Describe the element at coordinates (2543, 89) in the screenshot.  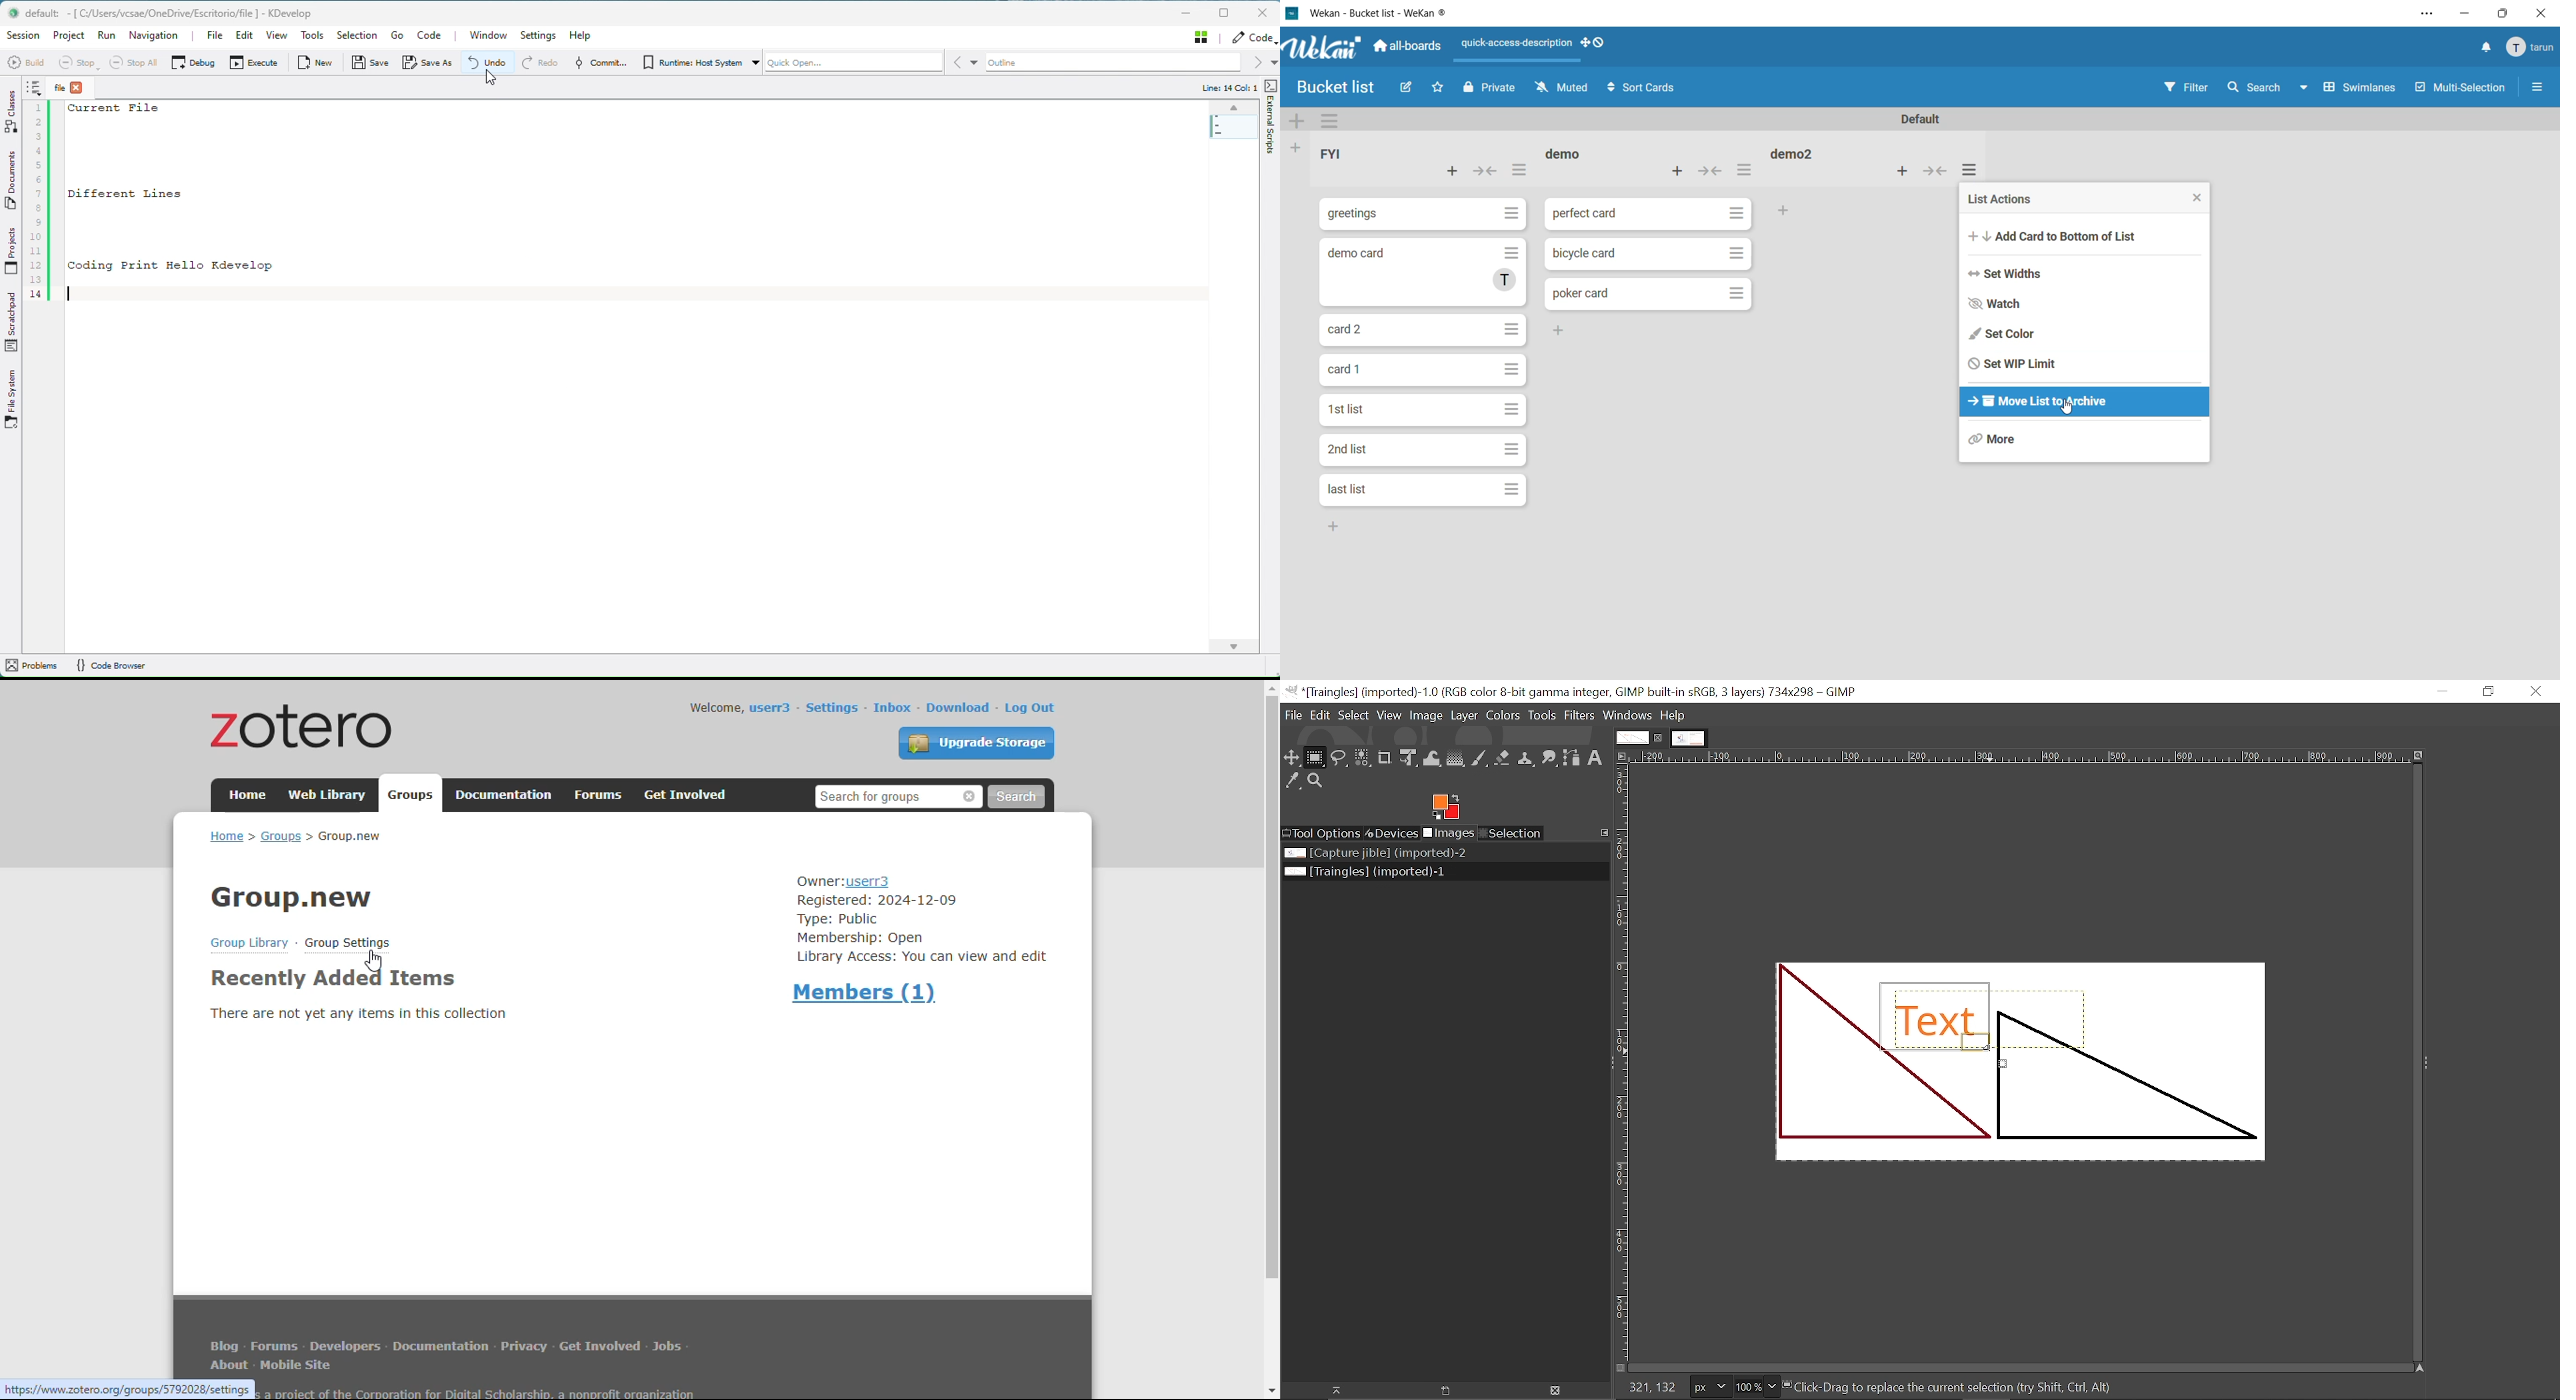
I see `sidebar` at that location.